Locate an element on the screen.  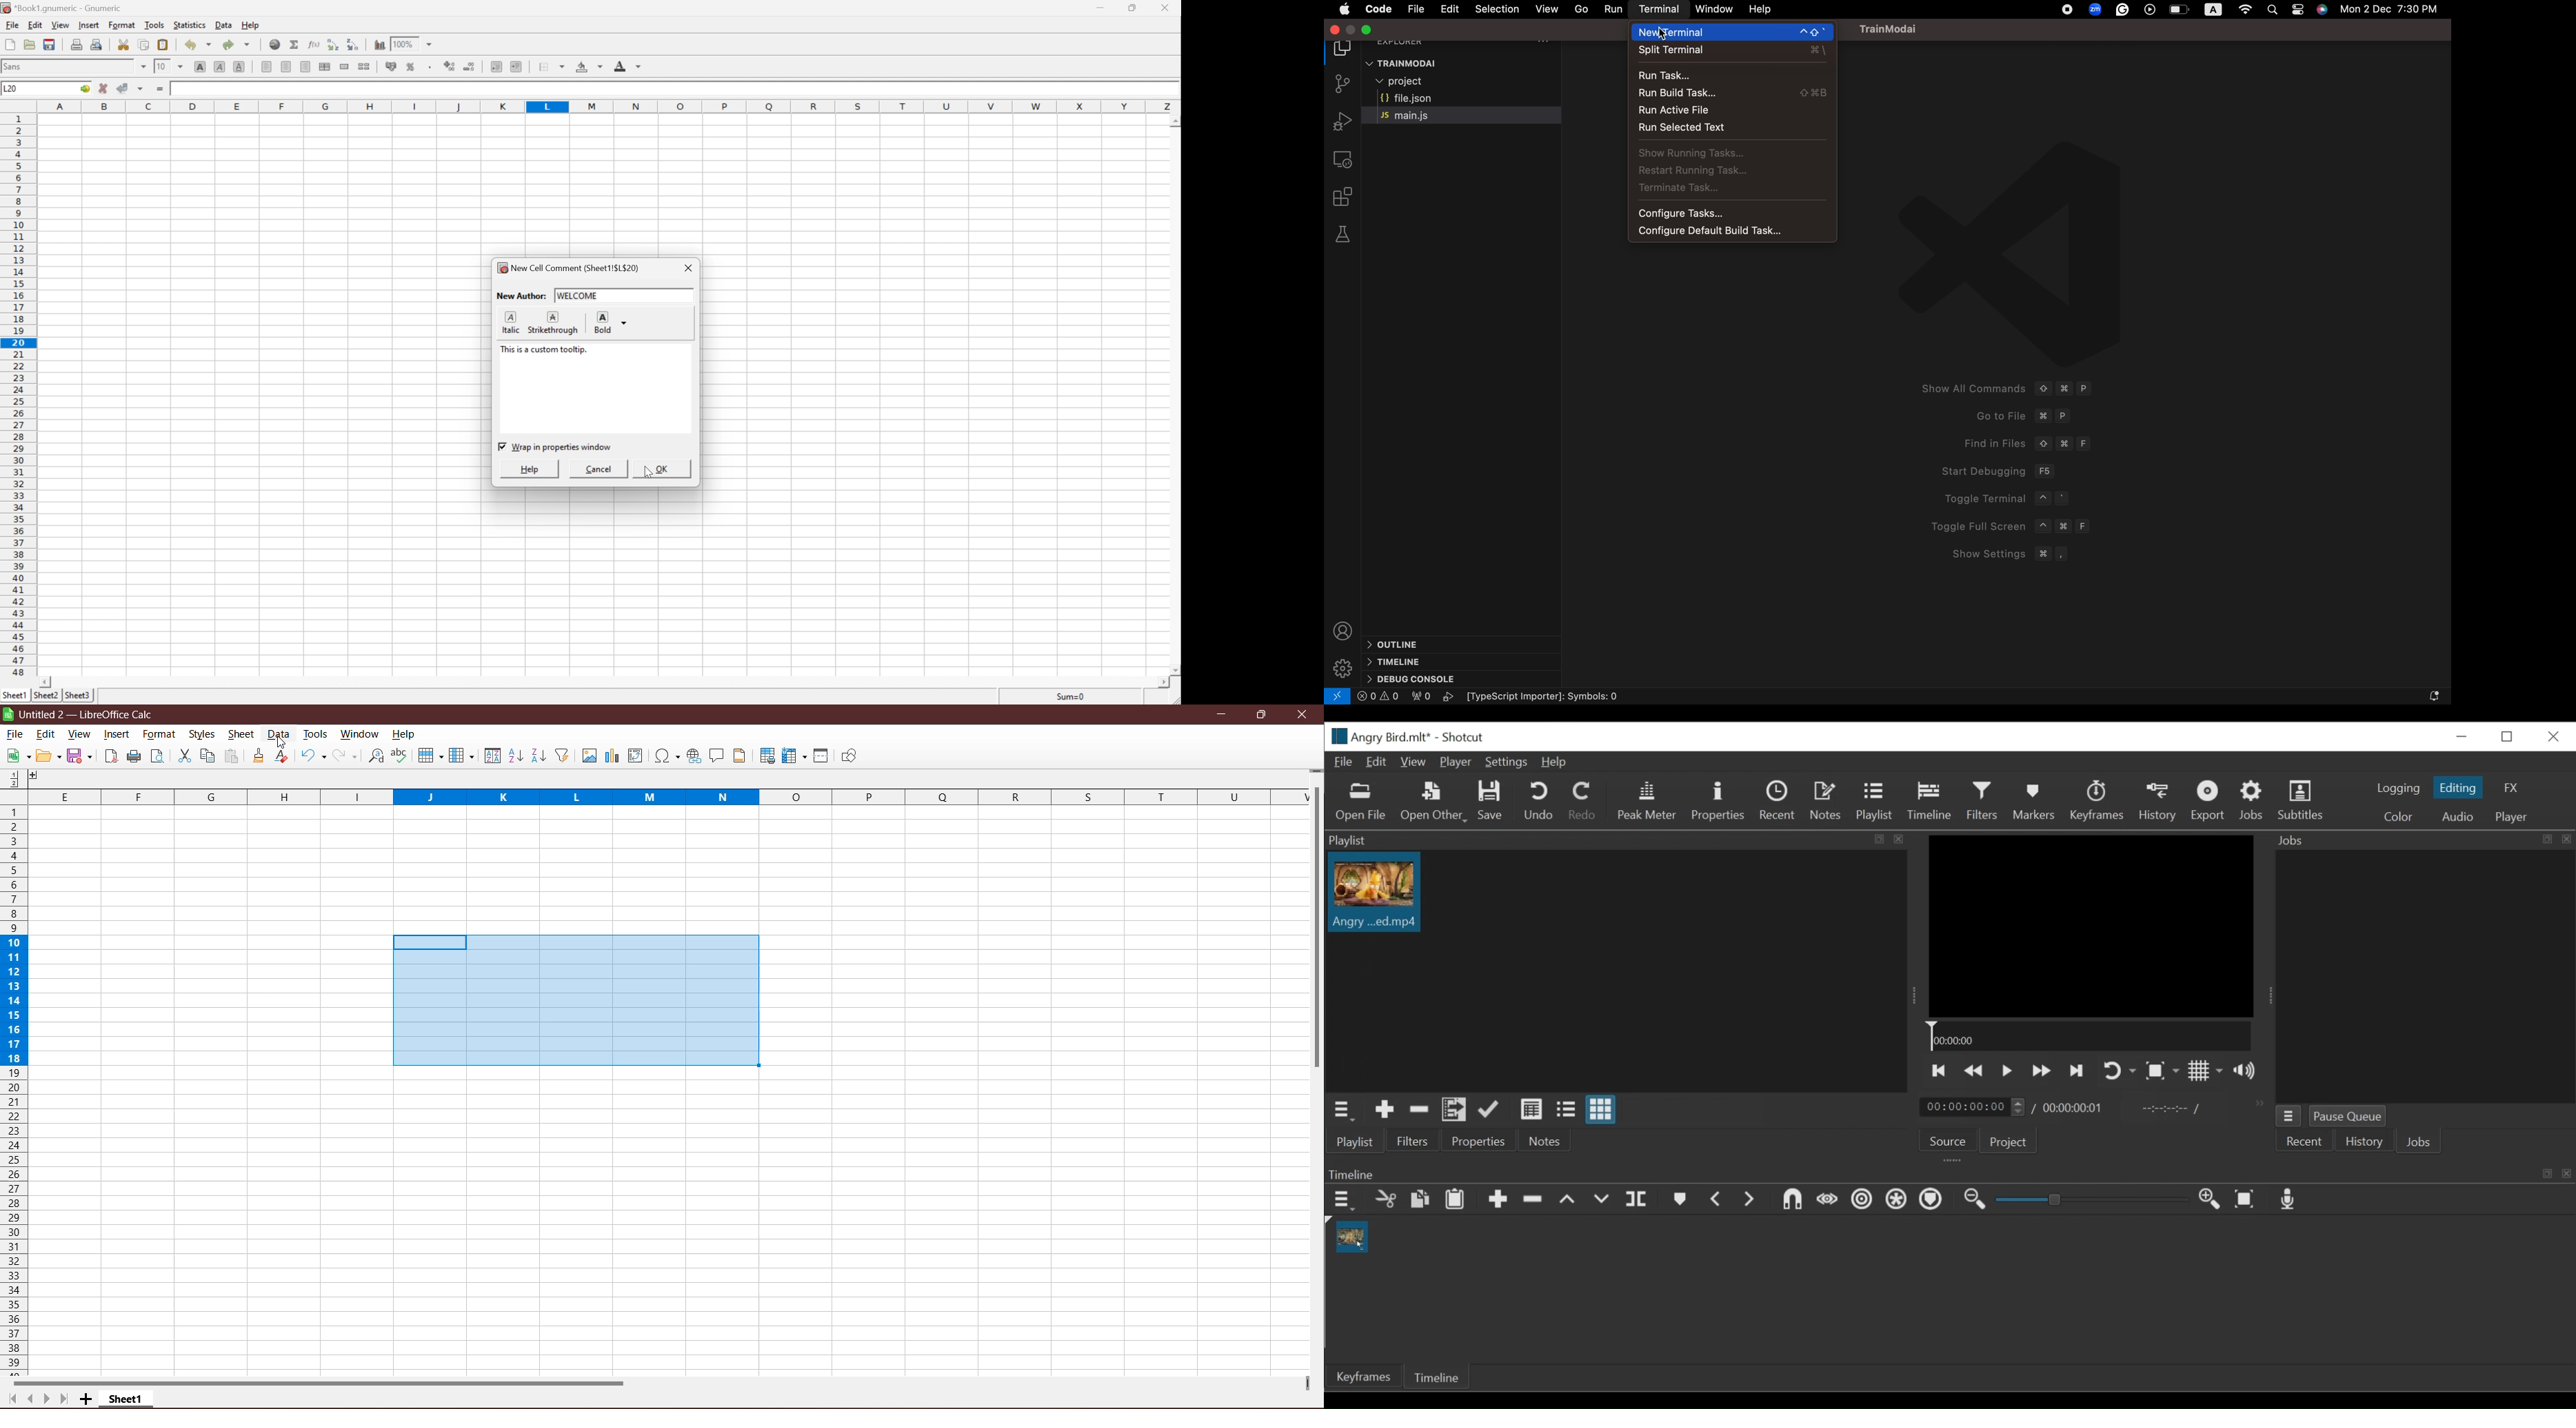
bookmark is located at coordinates (1680, 1201).